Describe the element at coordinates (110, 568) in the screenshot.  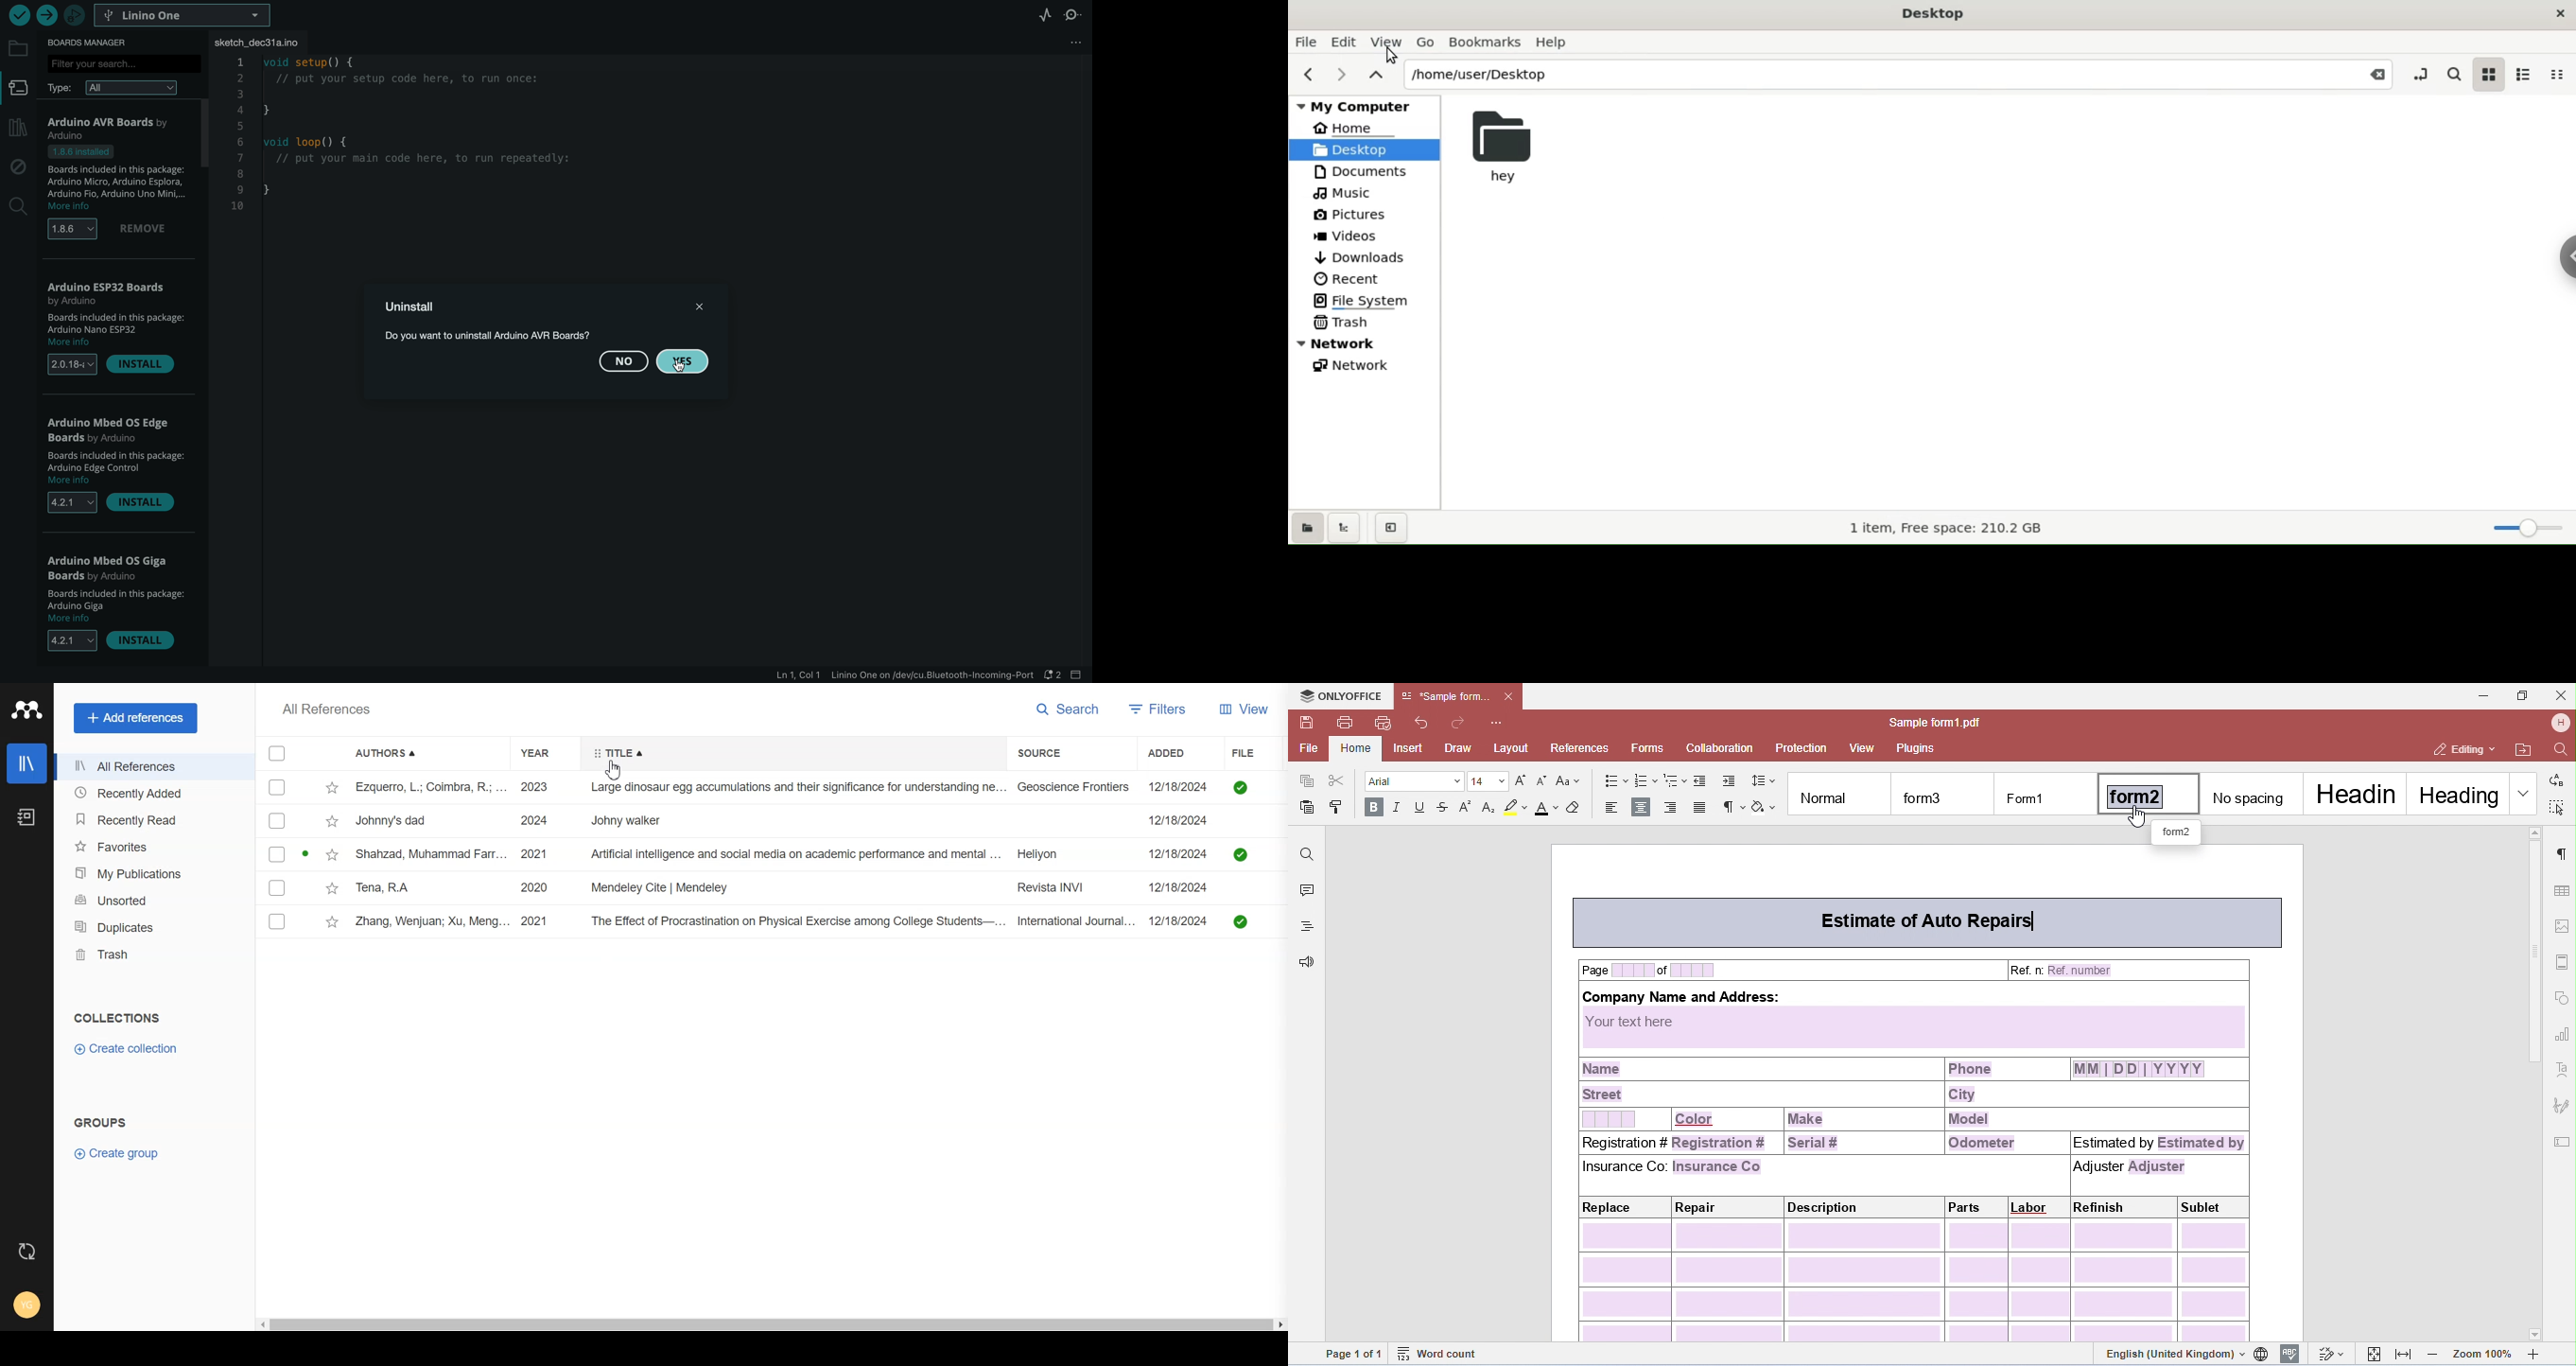
I see `OS Giga boards` at that location.